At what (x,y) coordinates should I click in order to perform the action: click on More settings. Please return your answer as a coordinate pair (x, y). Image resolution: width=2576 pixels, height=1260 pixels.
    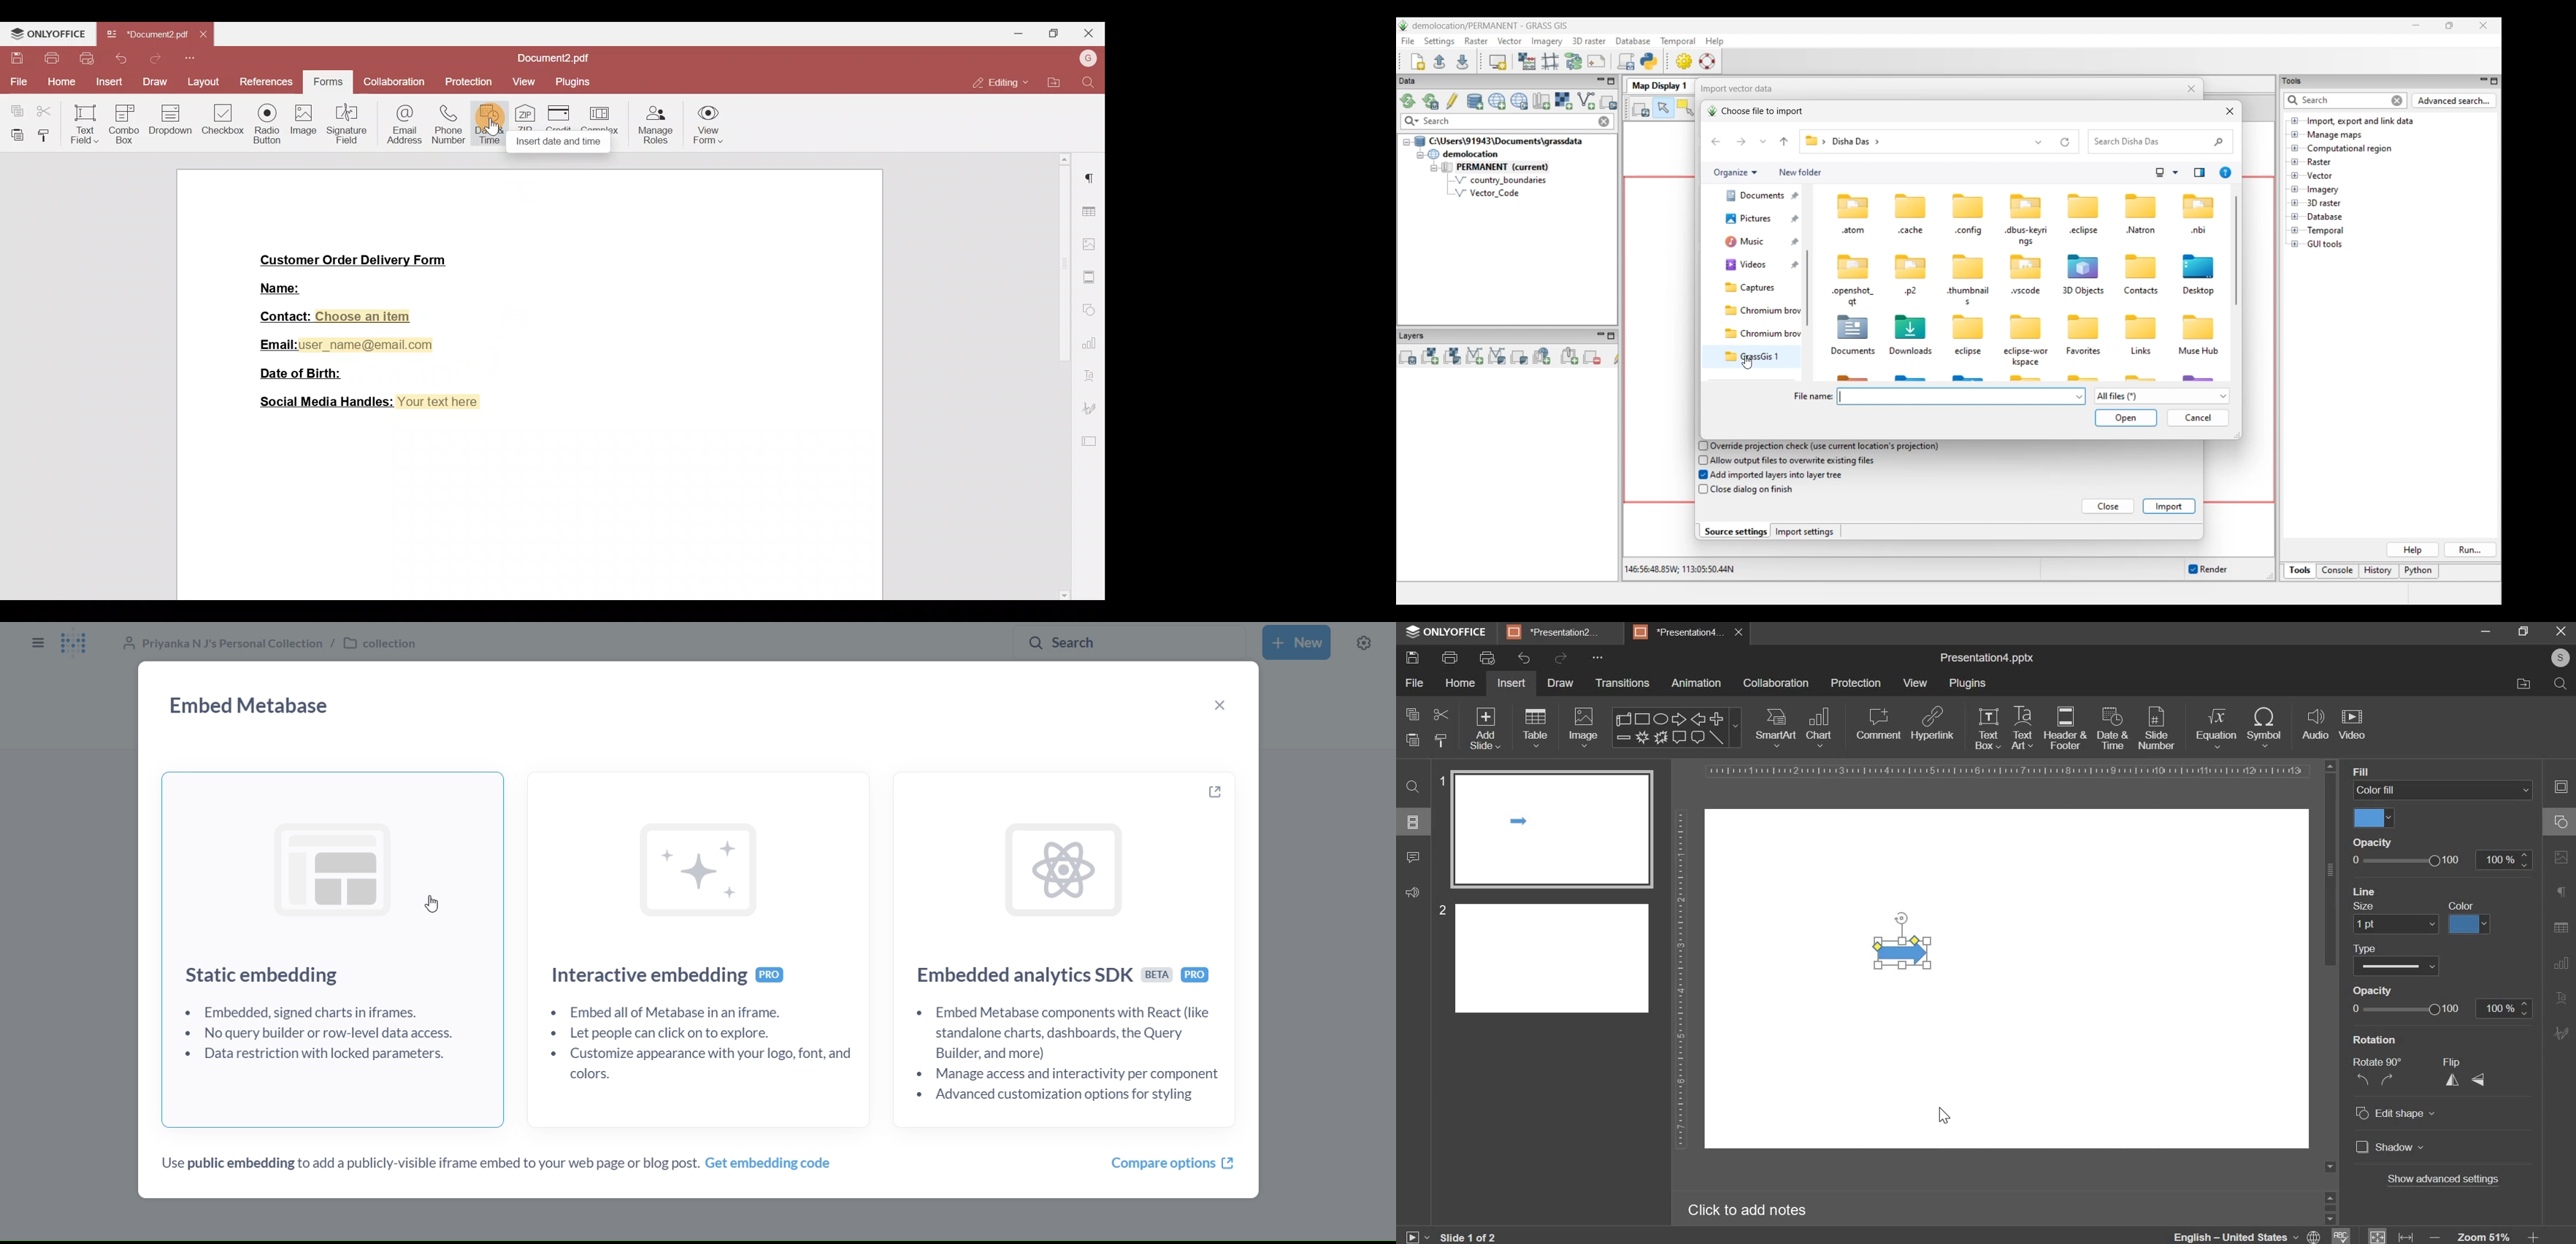
    Looking at the image, I should click on (1091, 277).